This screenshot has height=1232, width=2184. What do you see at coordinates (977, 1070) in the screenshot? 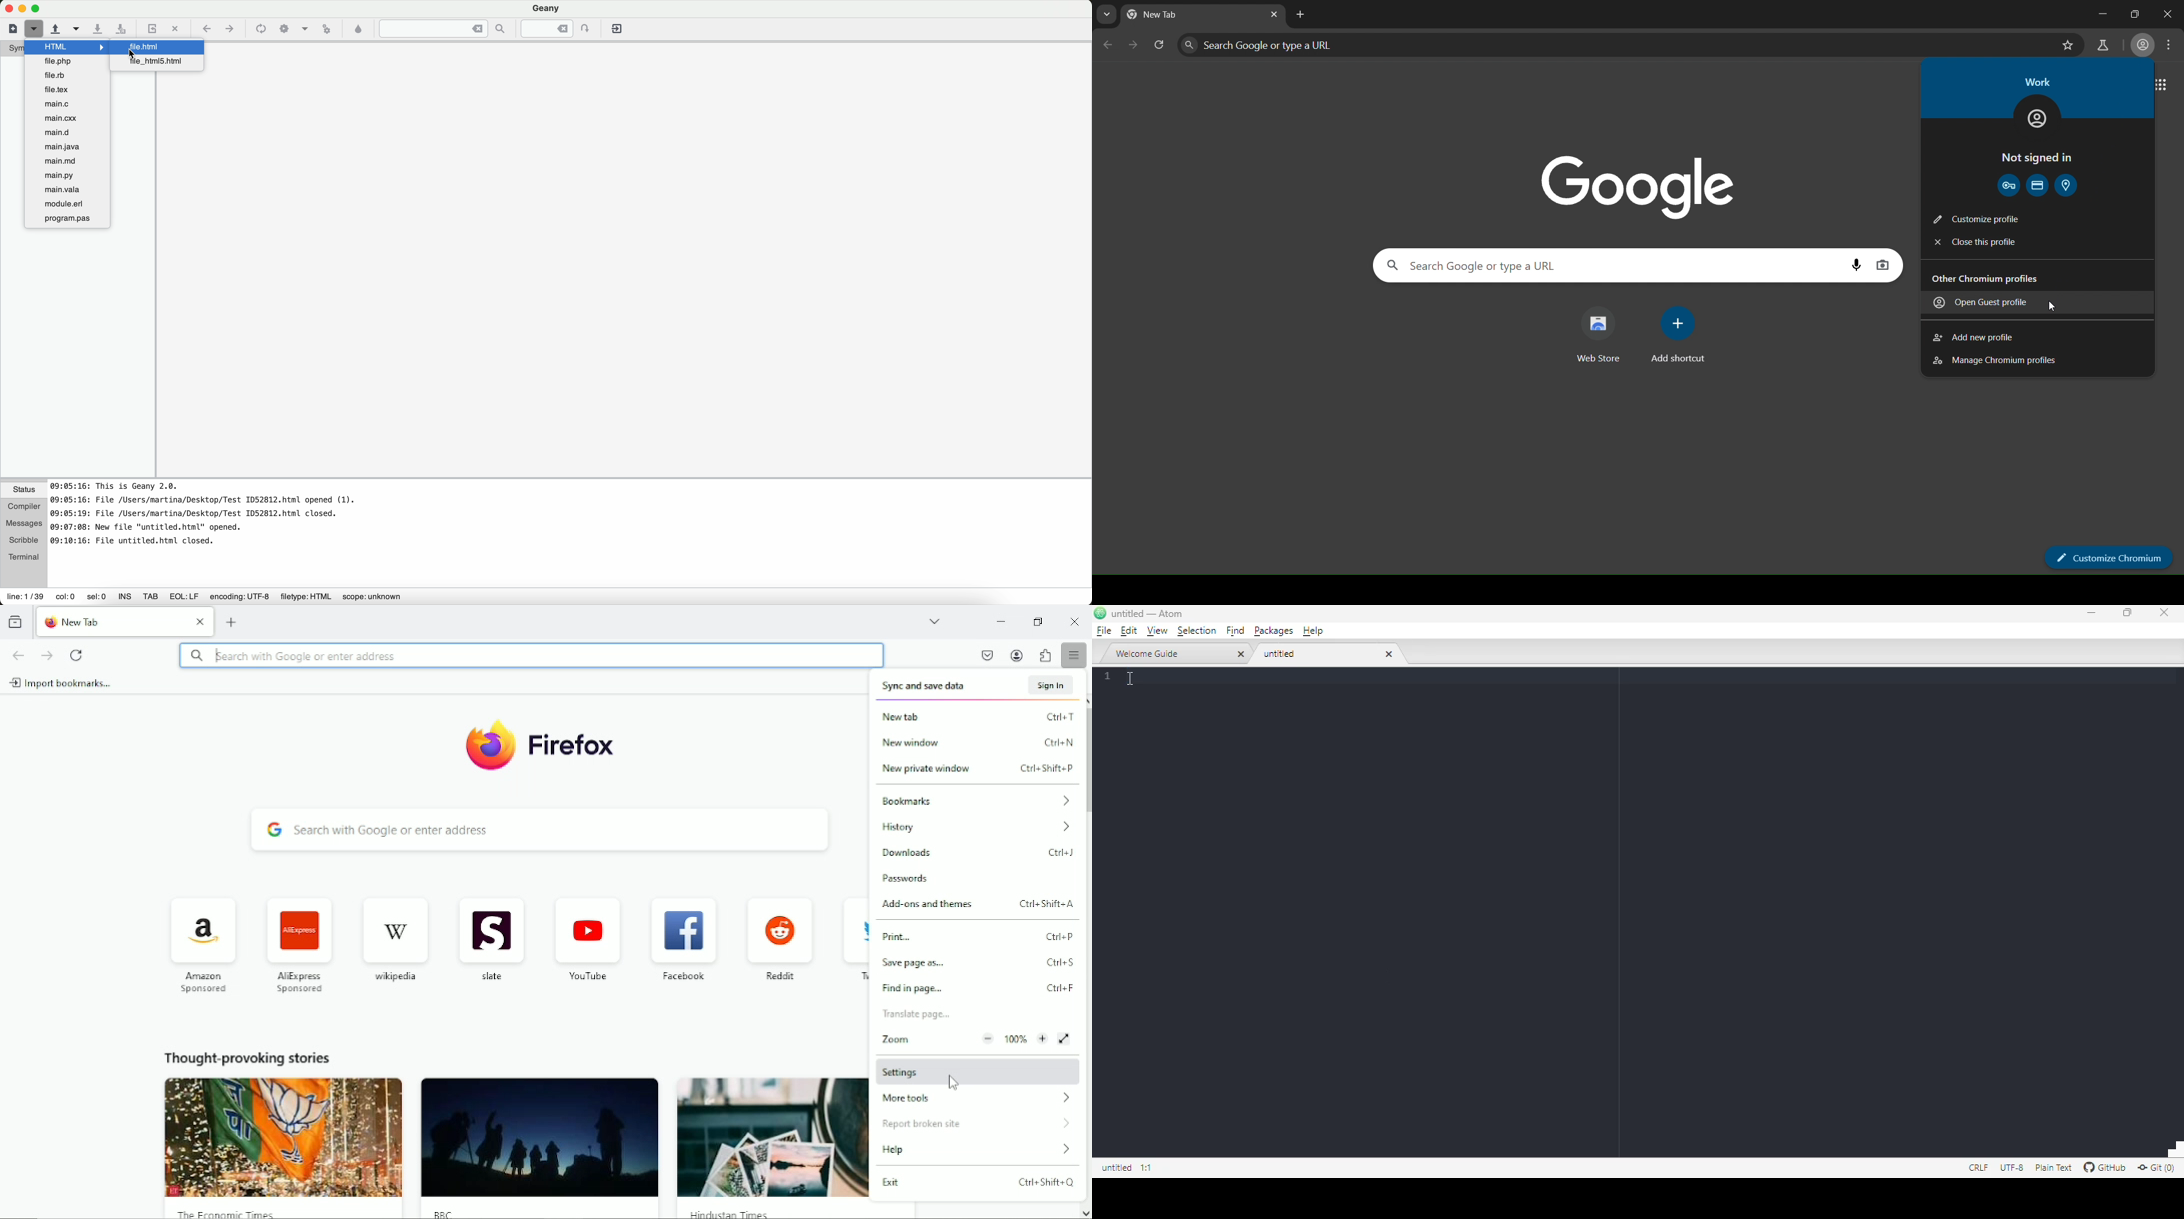
I see `Settings` at bounding box center [977, 1070].